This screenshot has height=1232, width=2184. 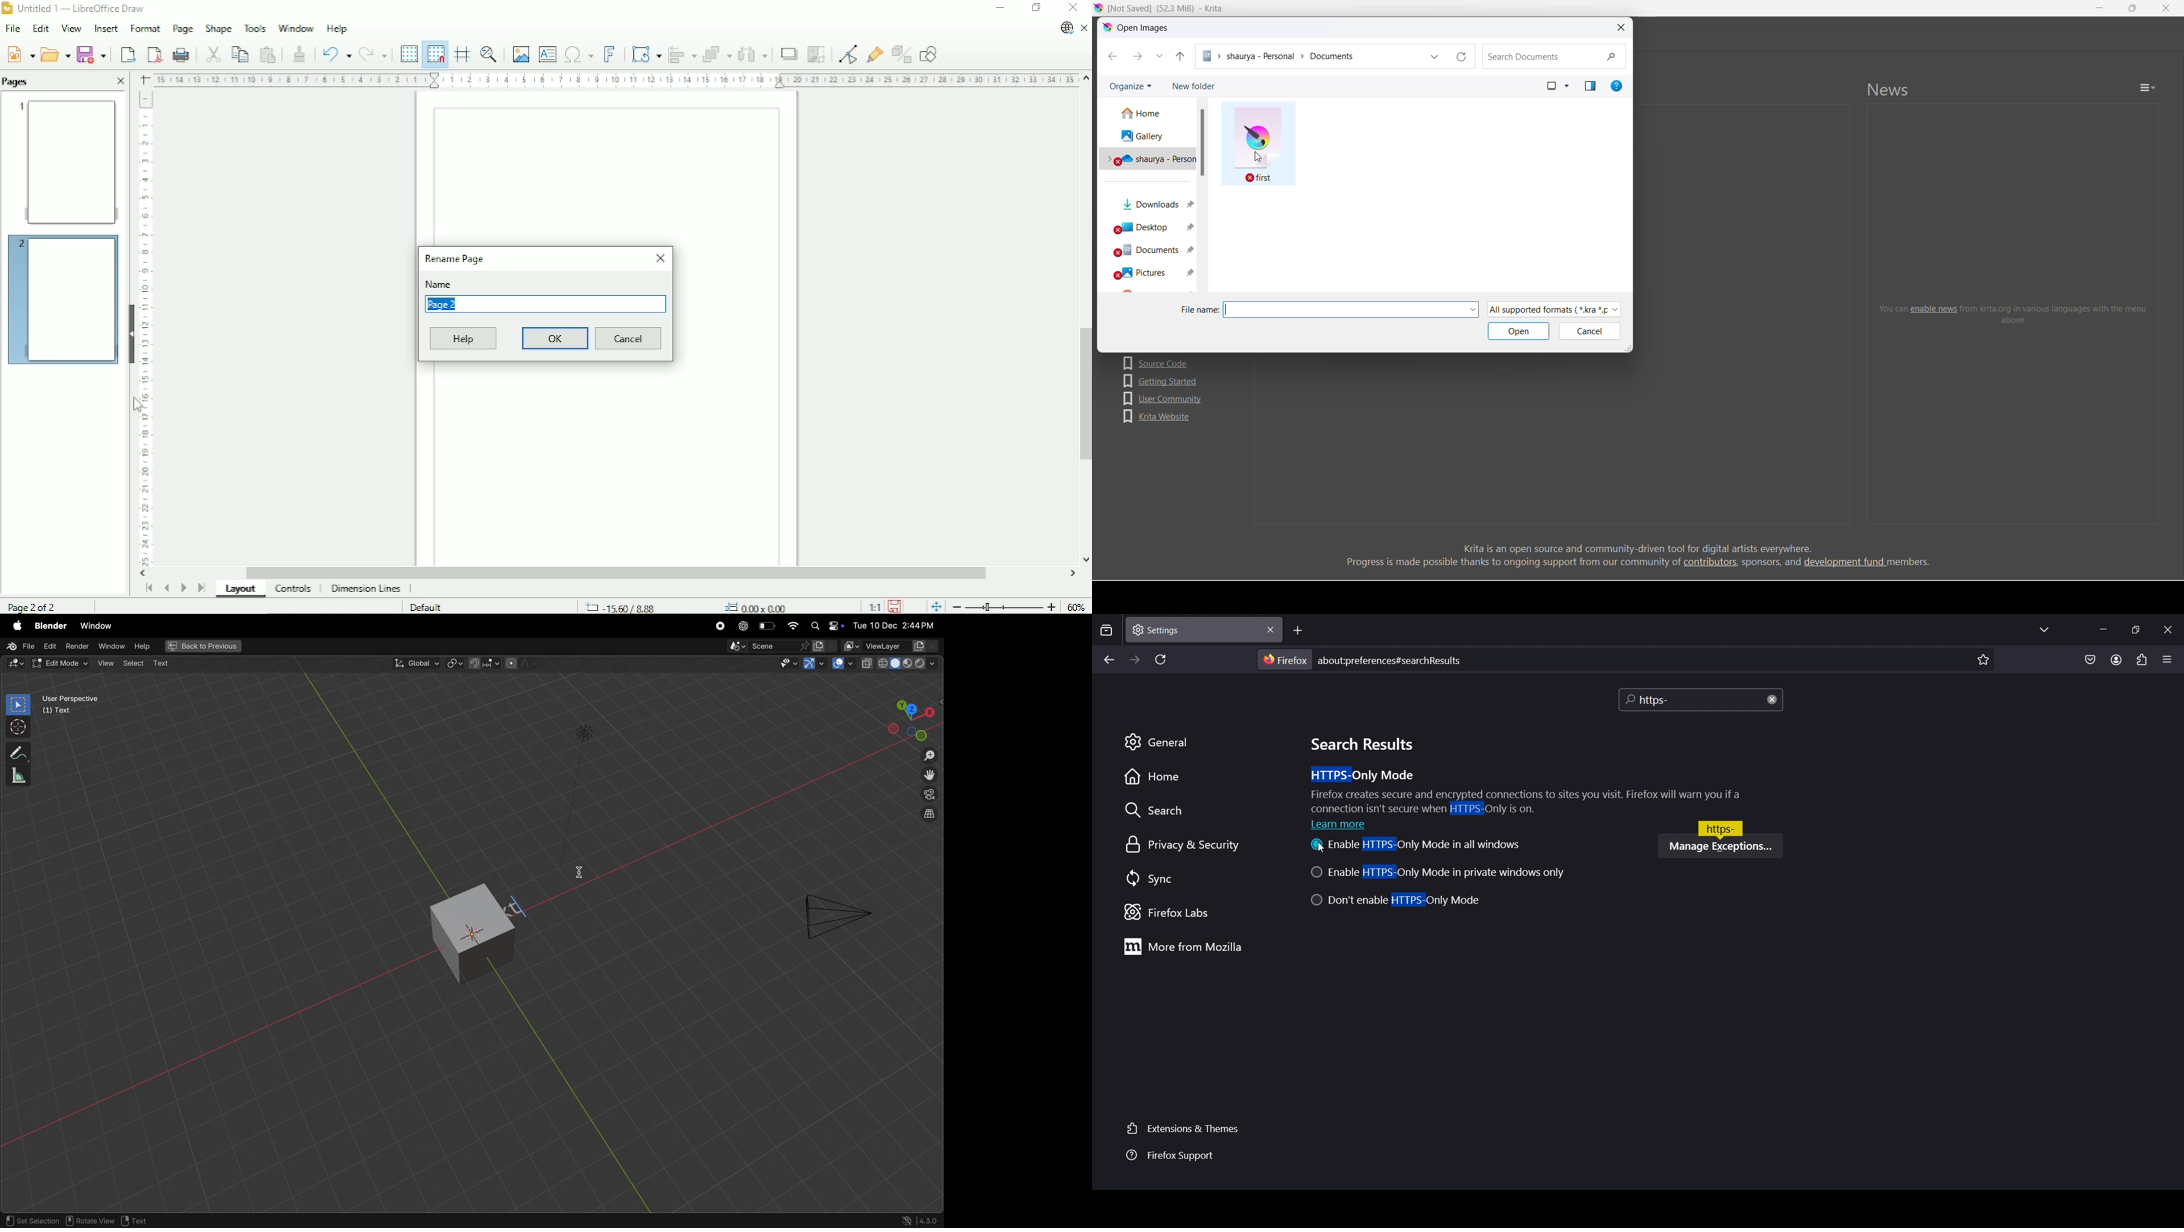 I want to click on downloads, so click(x=1152, y=201).